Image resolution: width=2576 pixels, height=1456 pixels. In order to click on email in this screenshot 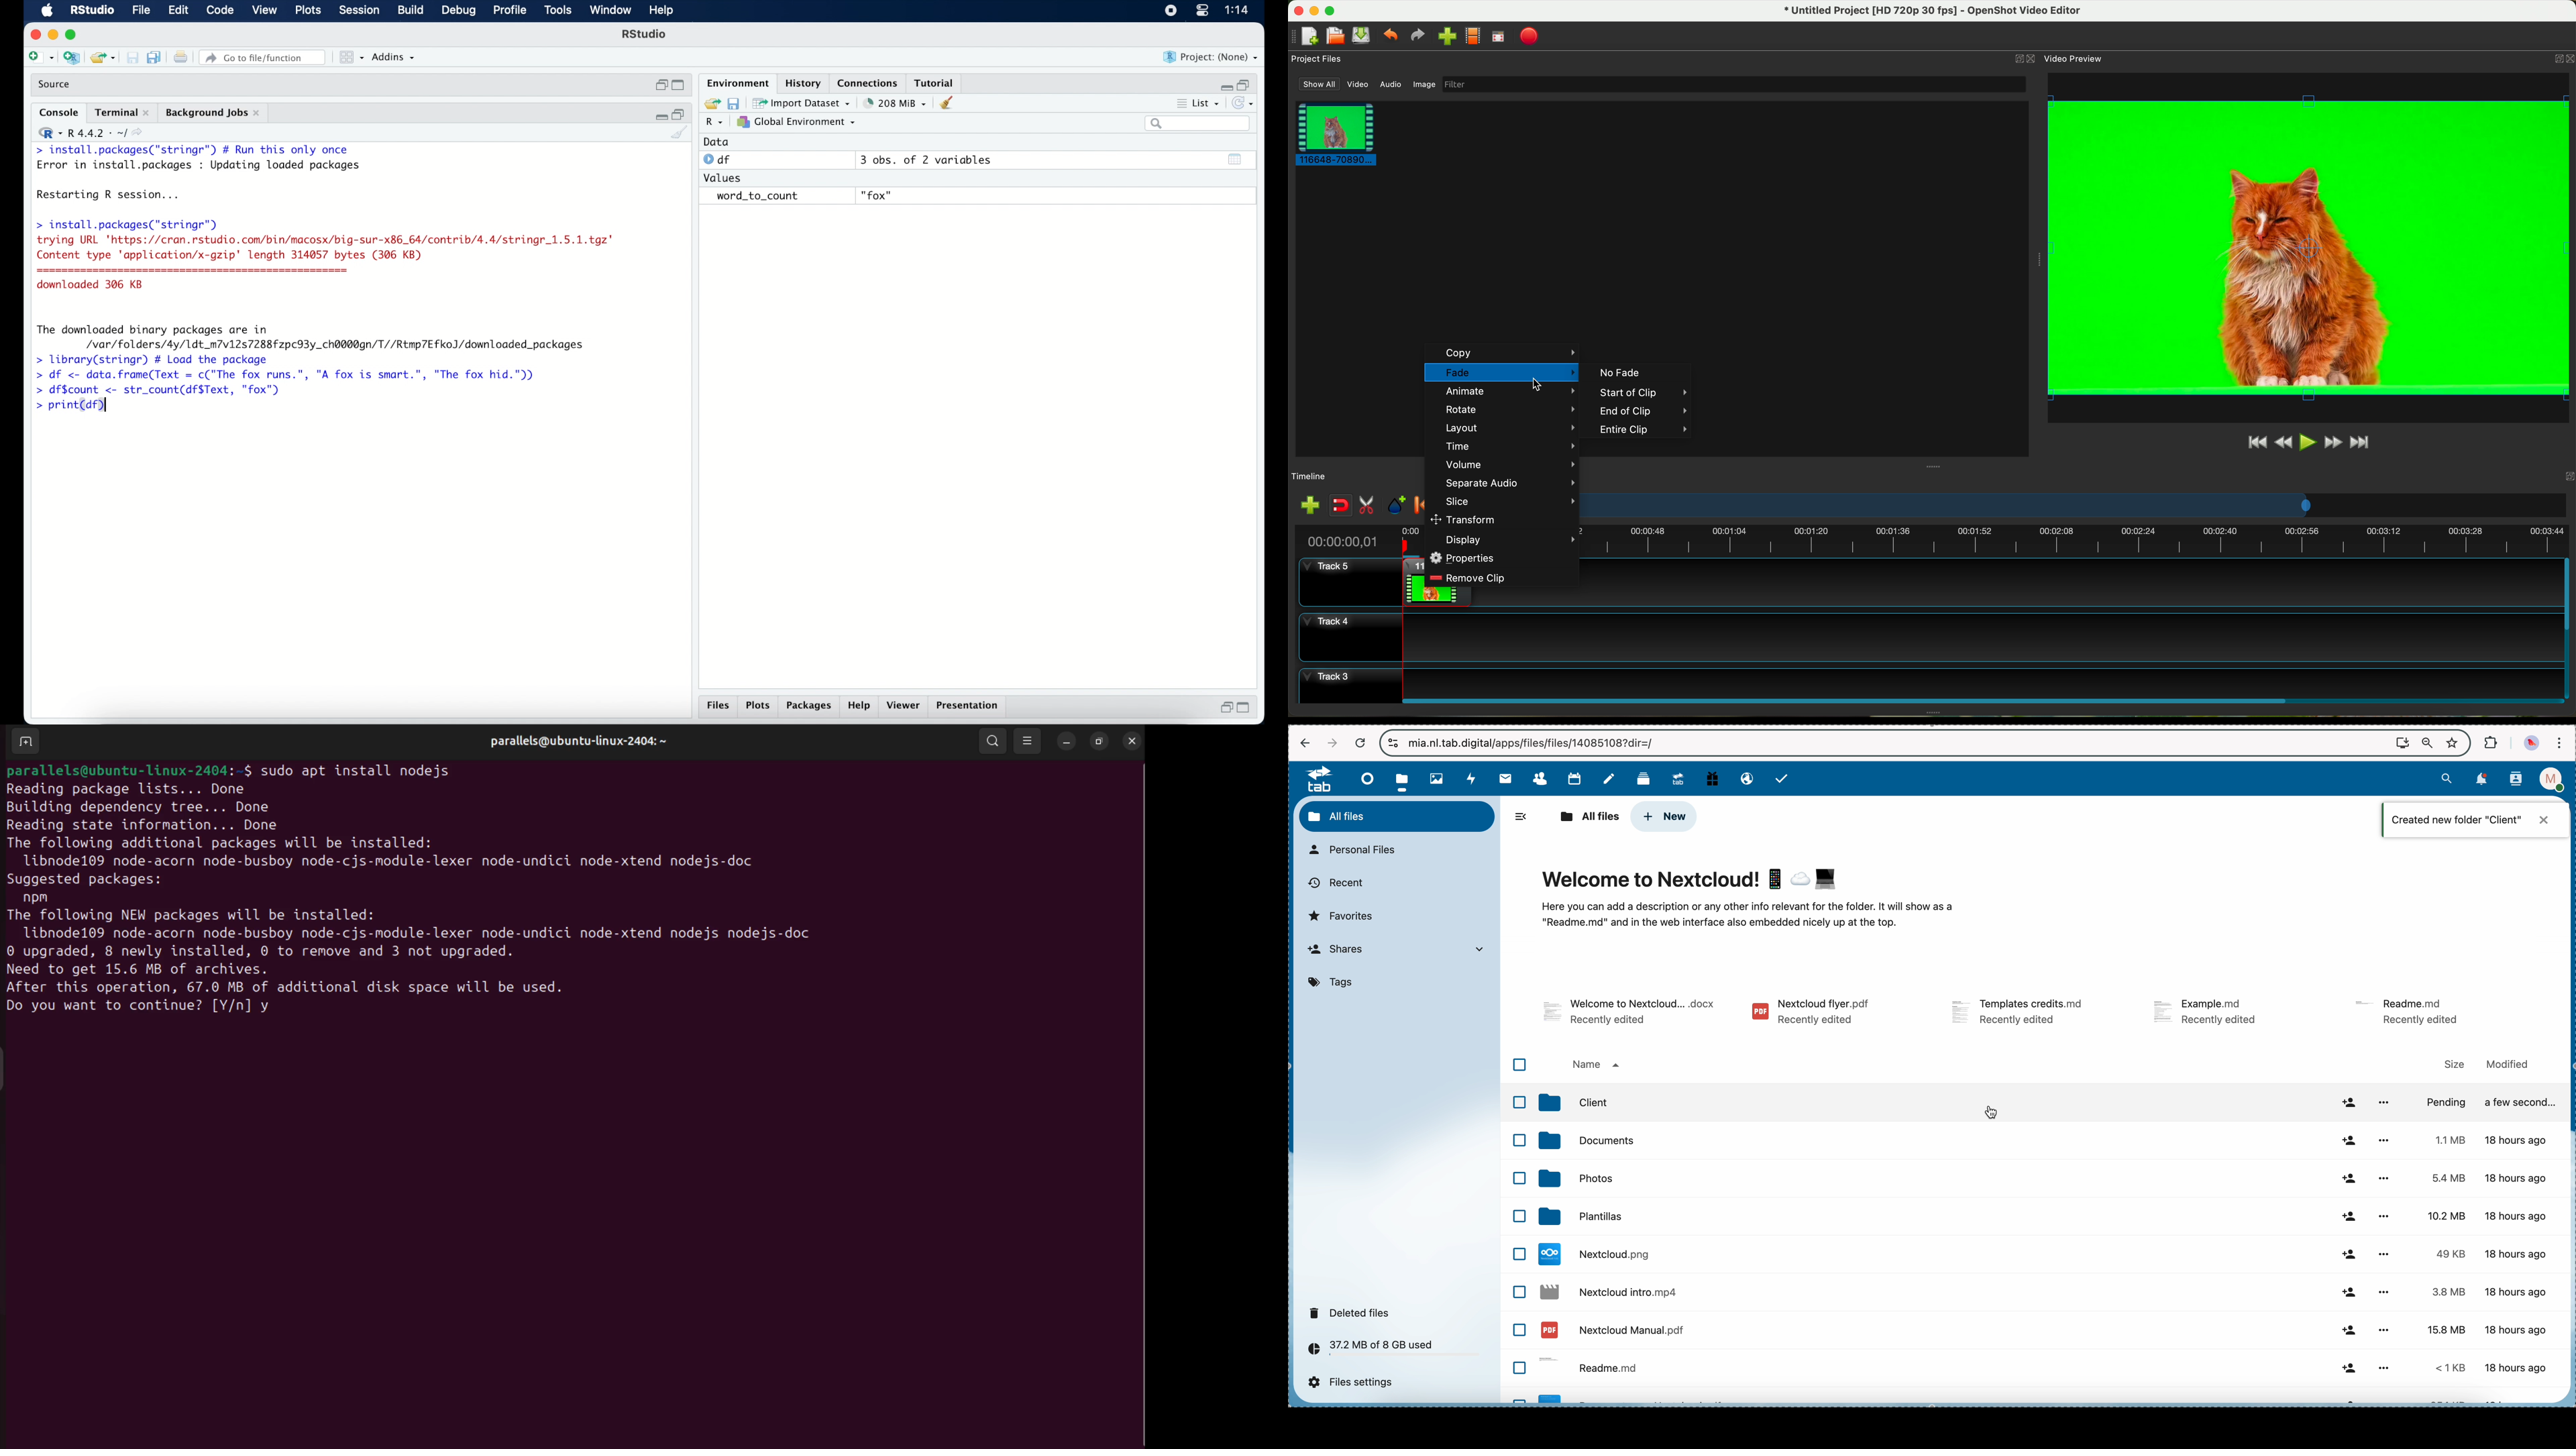, I will do `click(1745, 777)`.